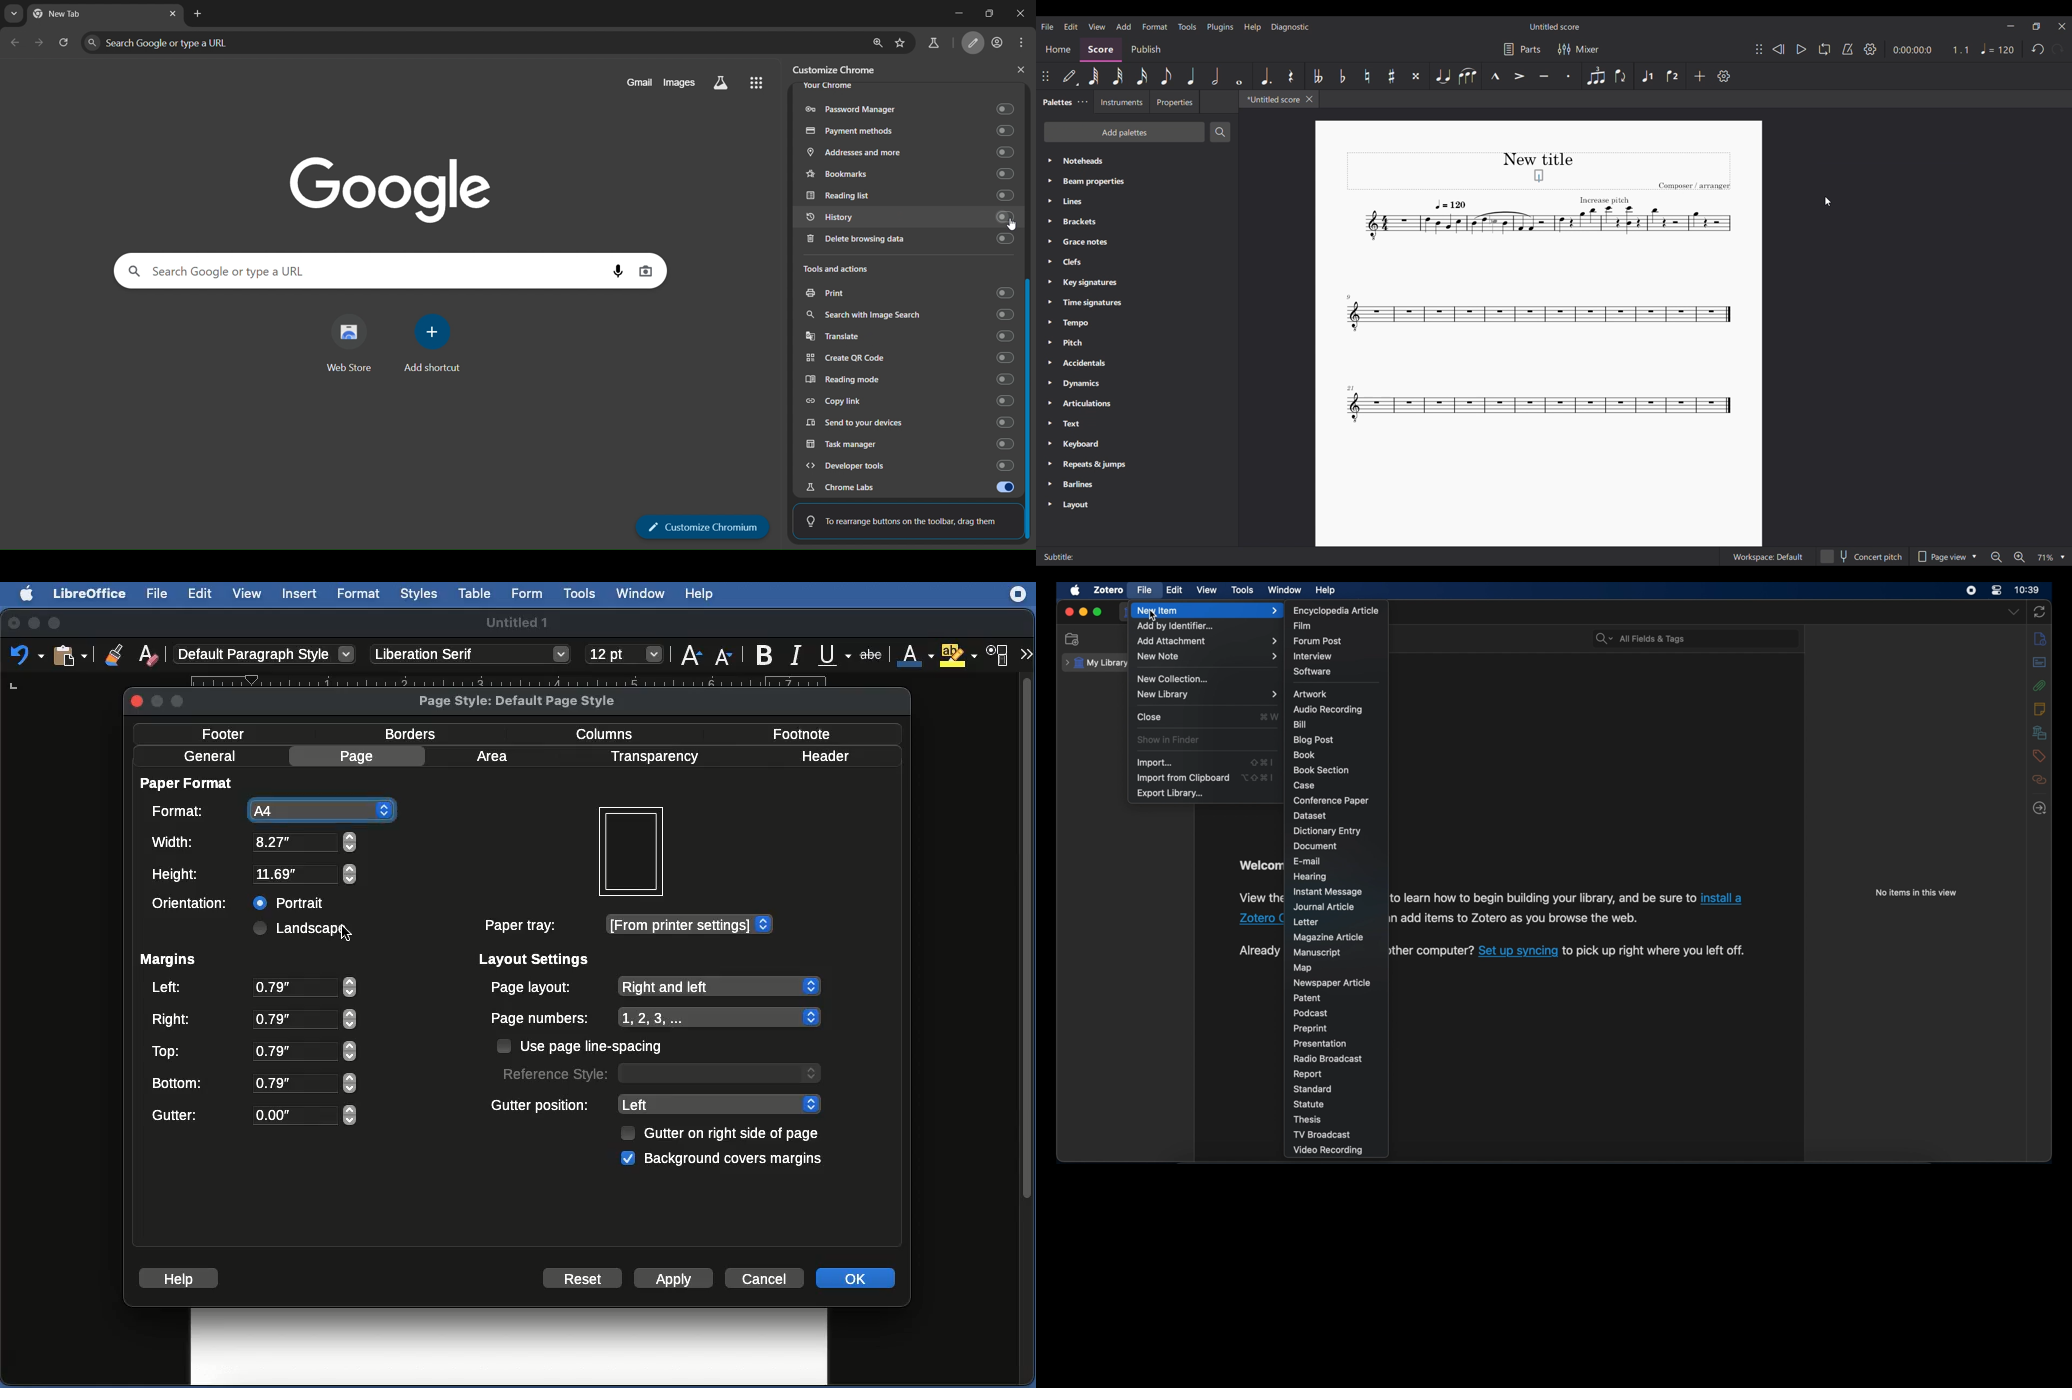 The image size is (2072, 1400). I want to click on Clone formatting, so click(113, 654).